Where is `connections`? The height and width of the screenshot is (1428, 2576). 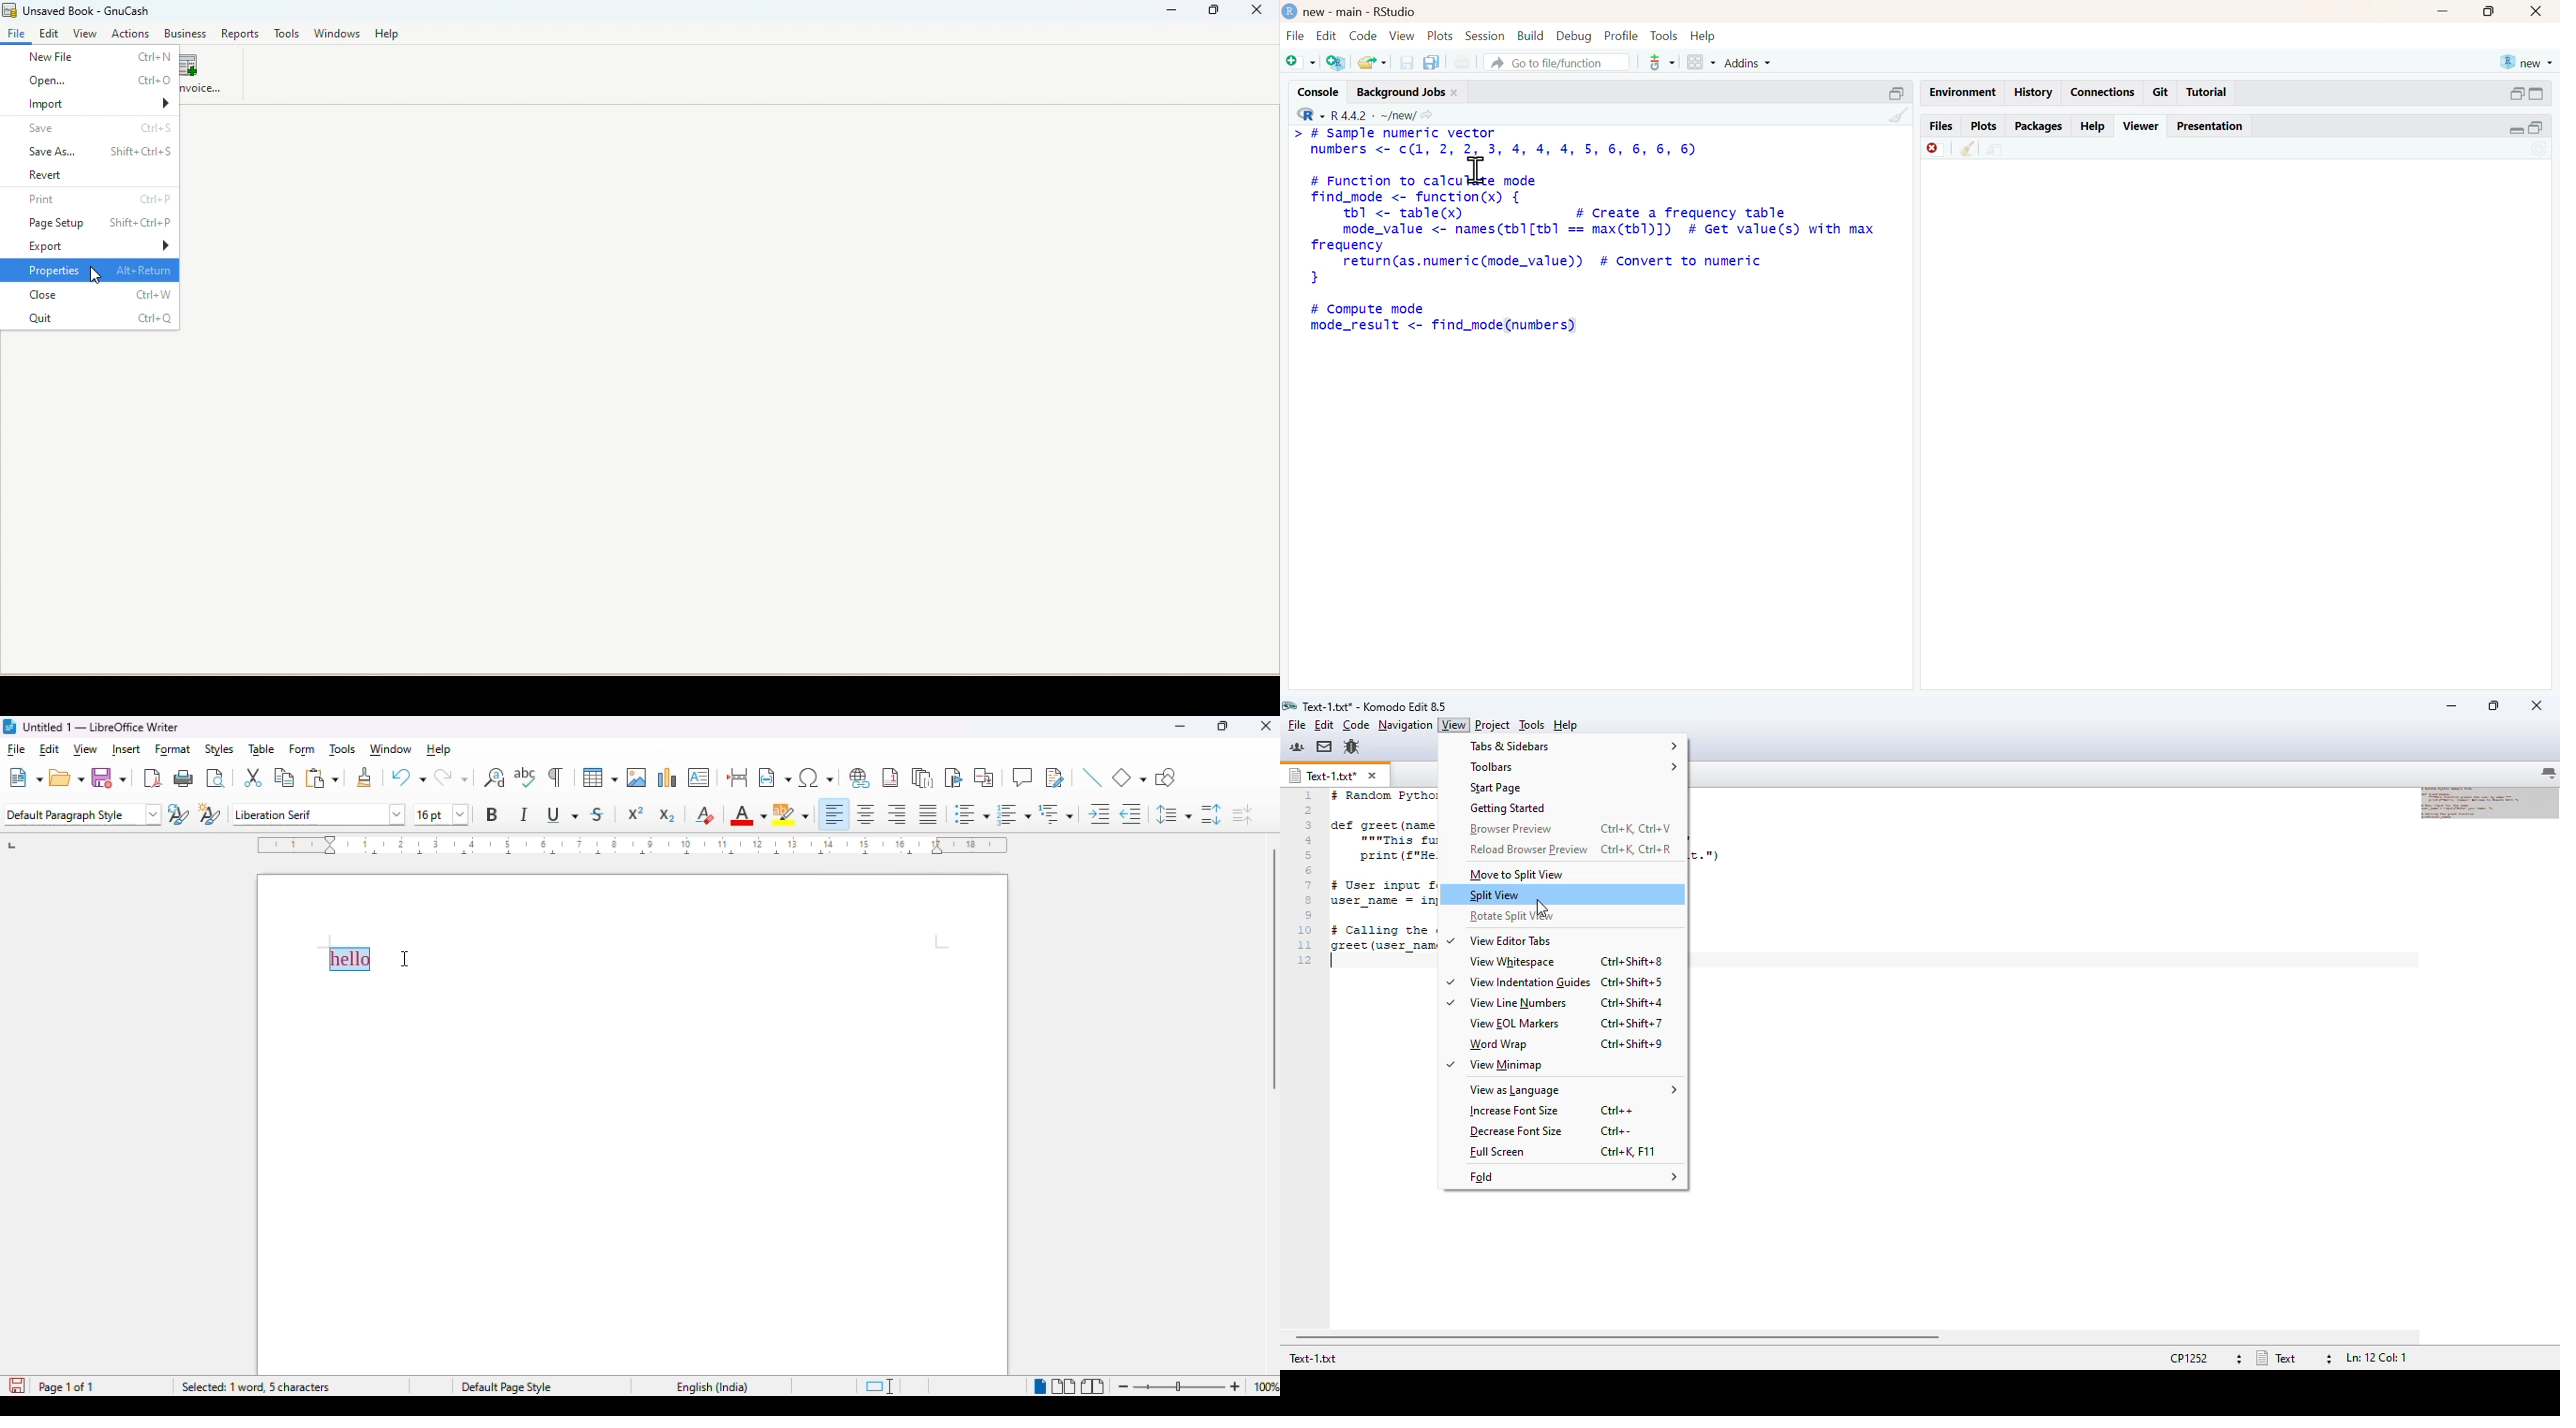
connections is located at coordinates (2104, 93).